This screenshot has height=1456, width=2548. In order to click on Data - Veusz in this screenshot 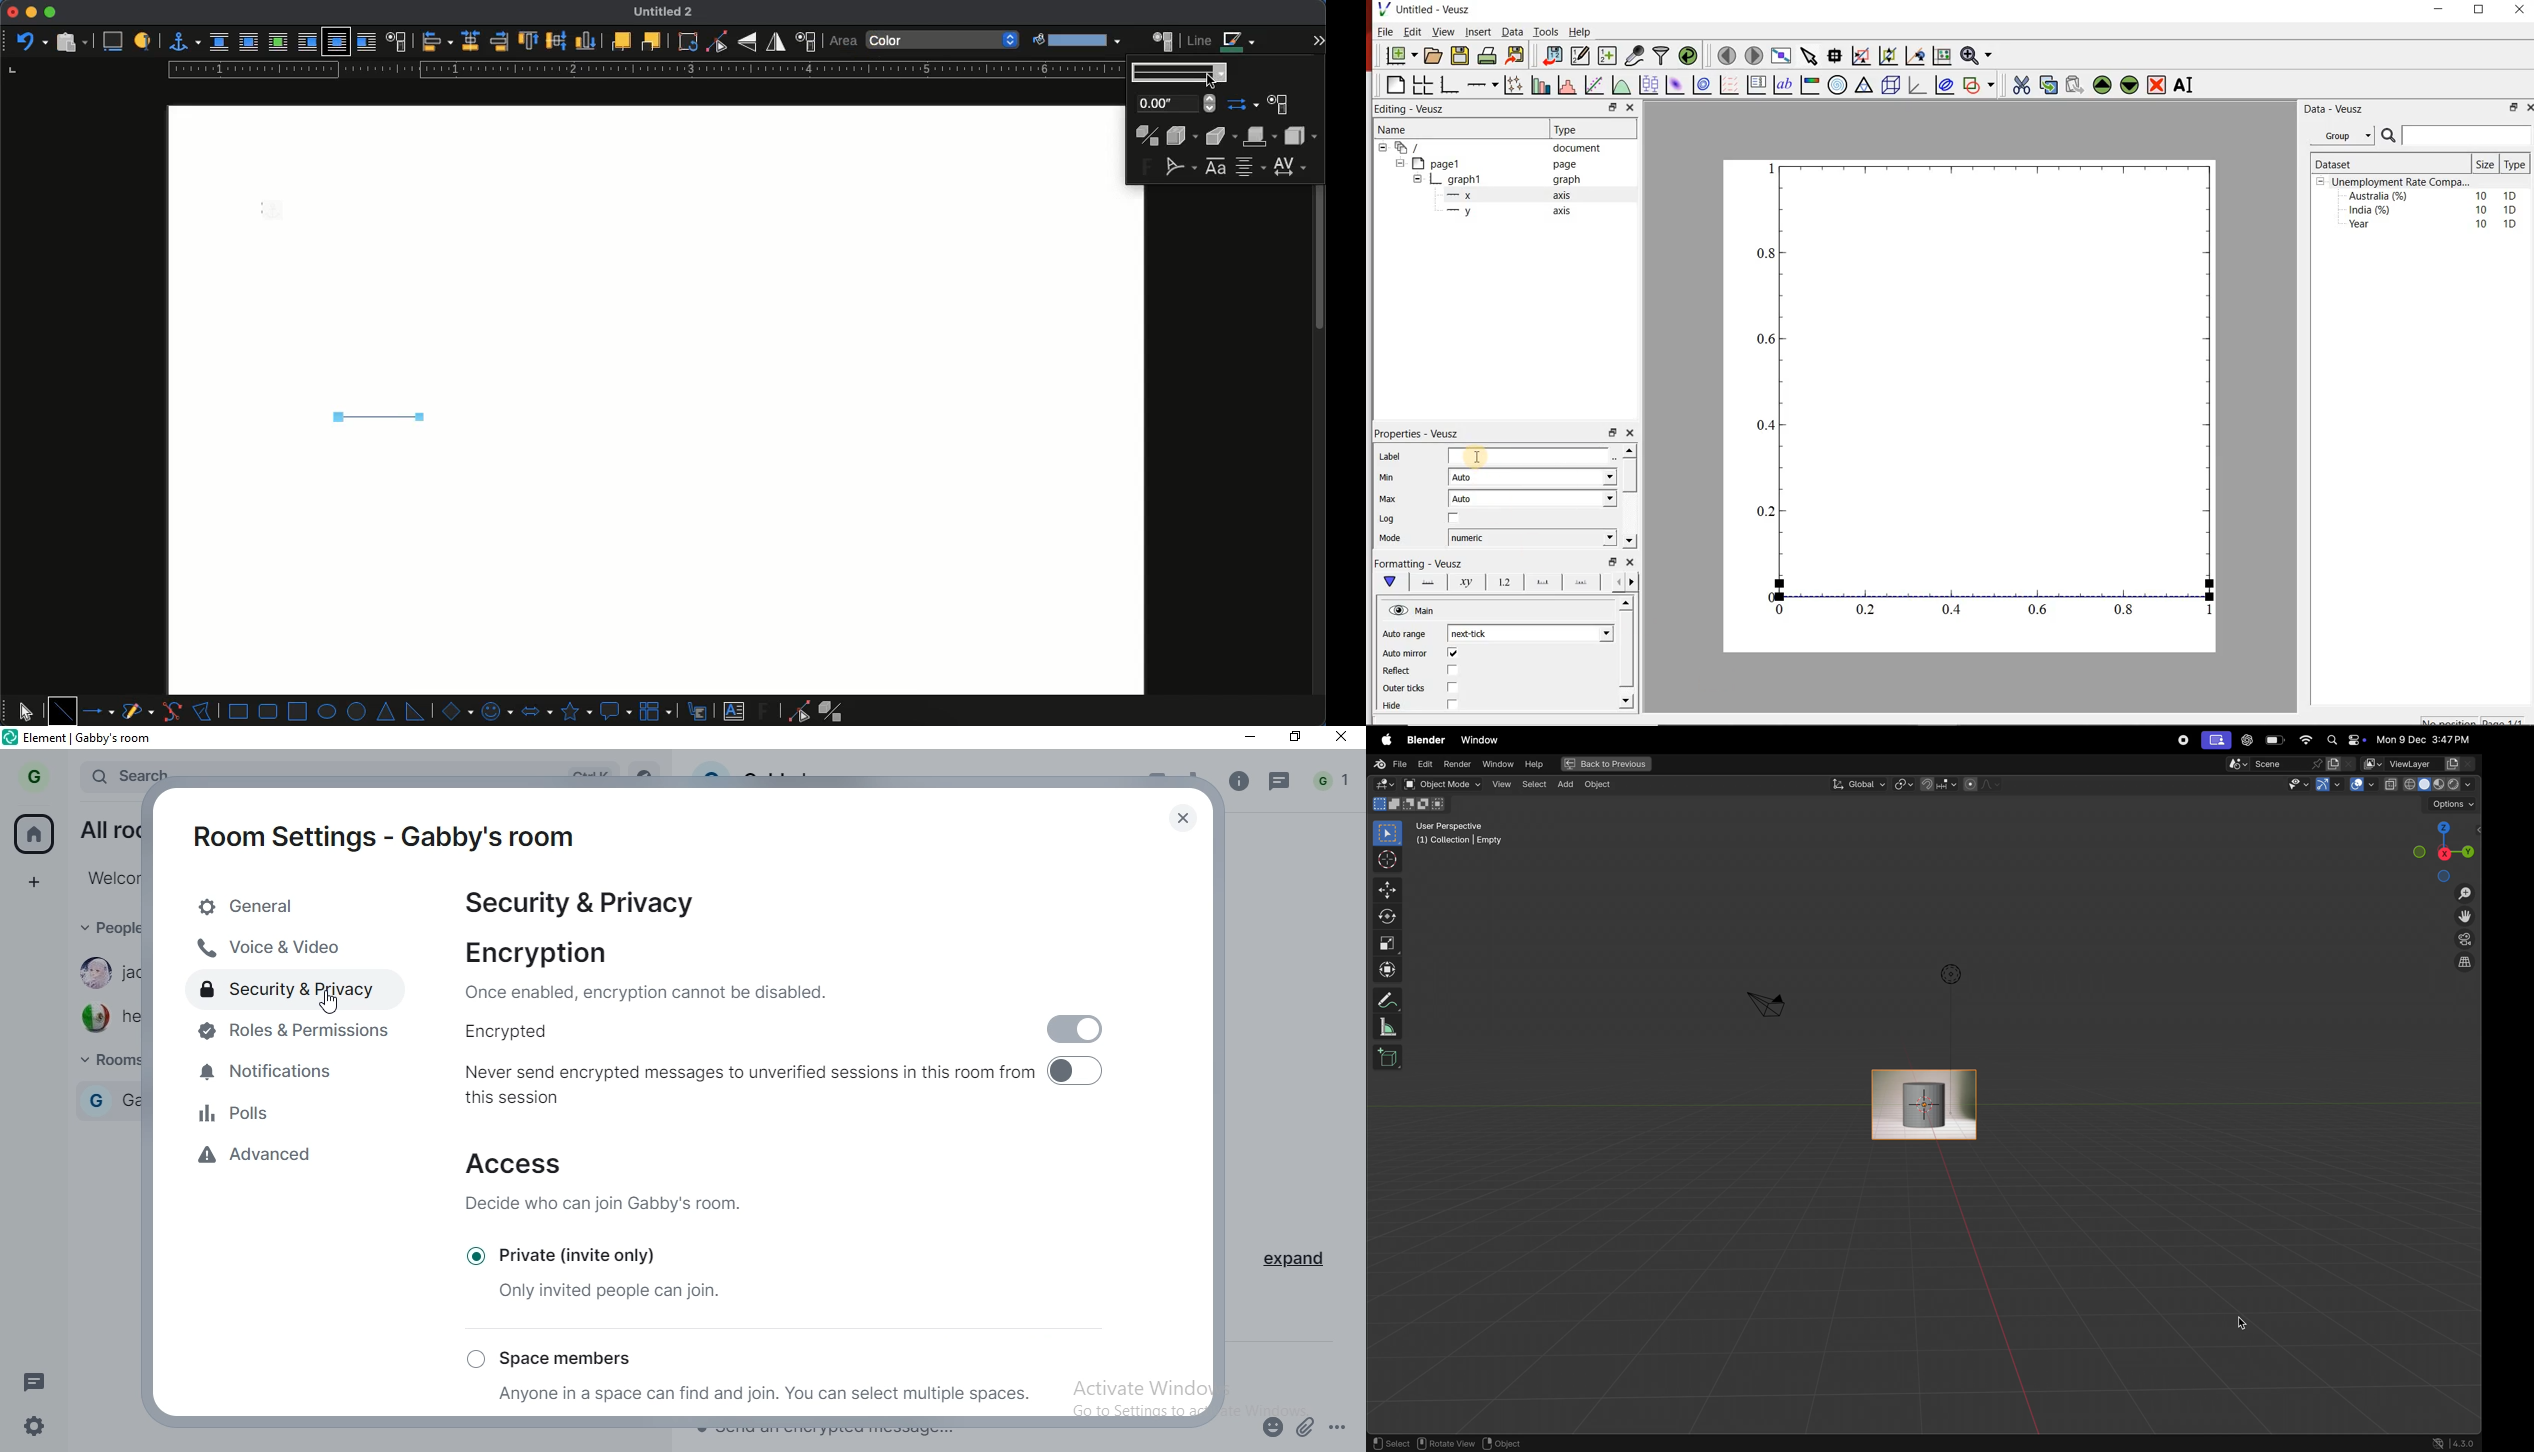, I will do `click(2347, 109)`.